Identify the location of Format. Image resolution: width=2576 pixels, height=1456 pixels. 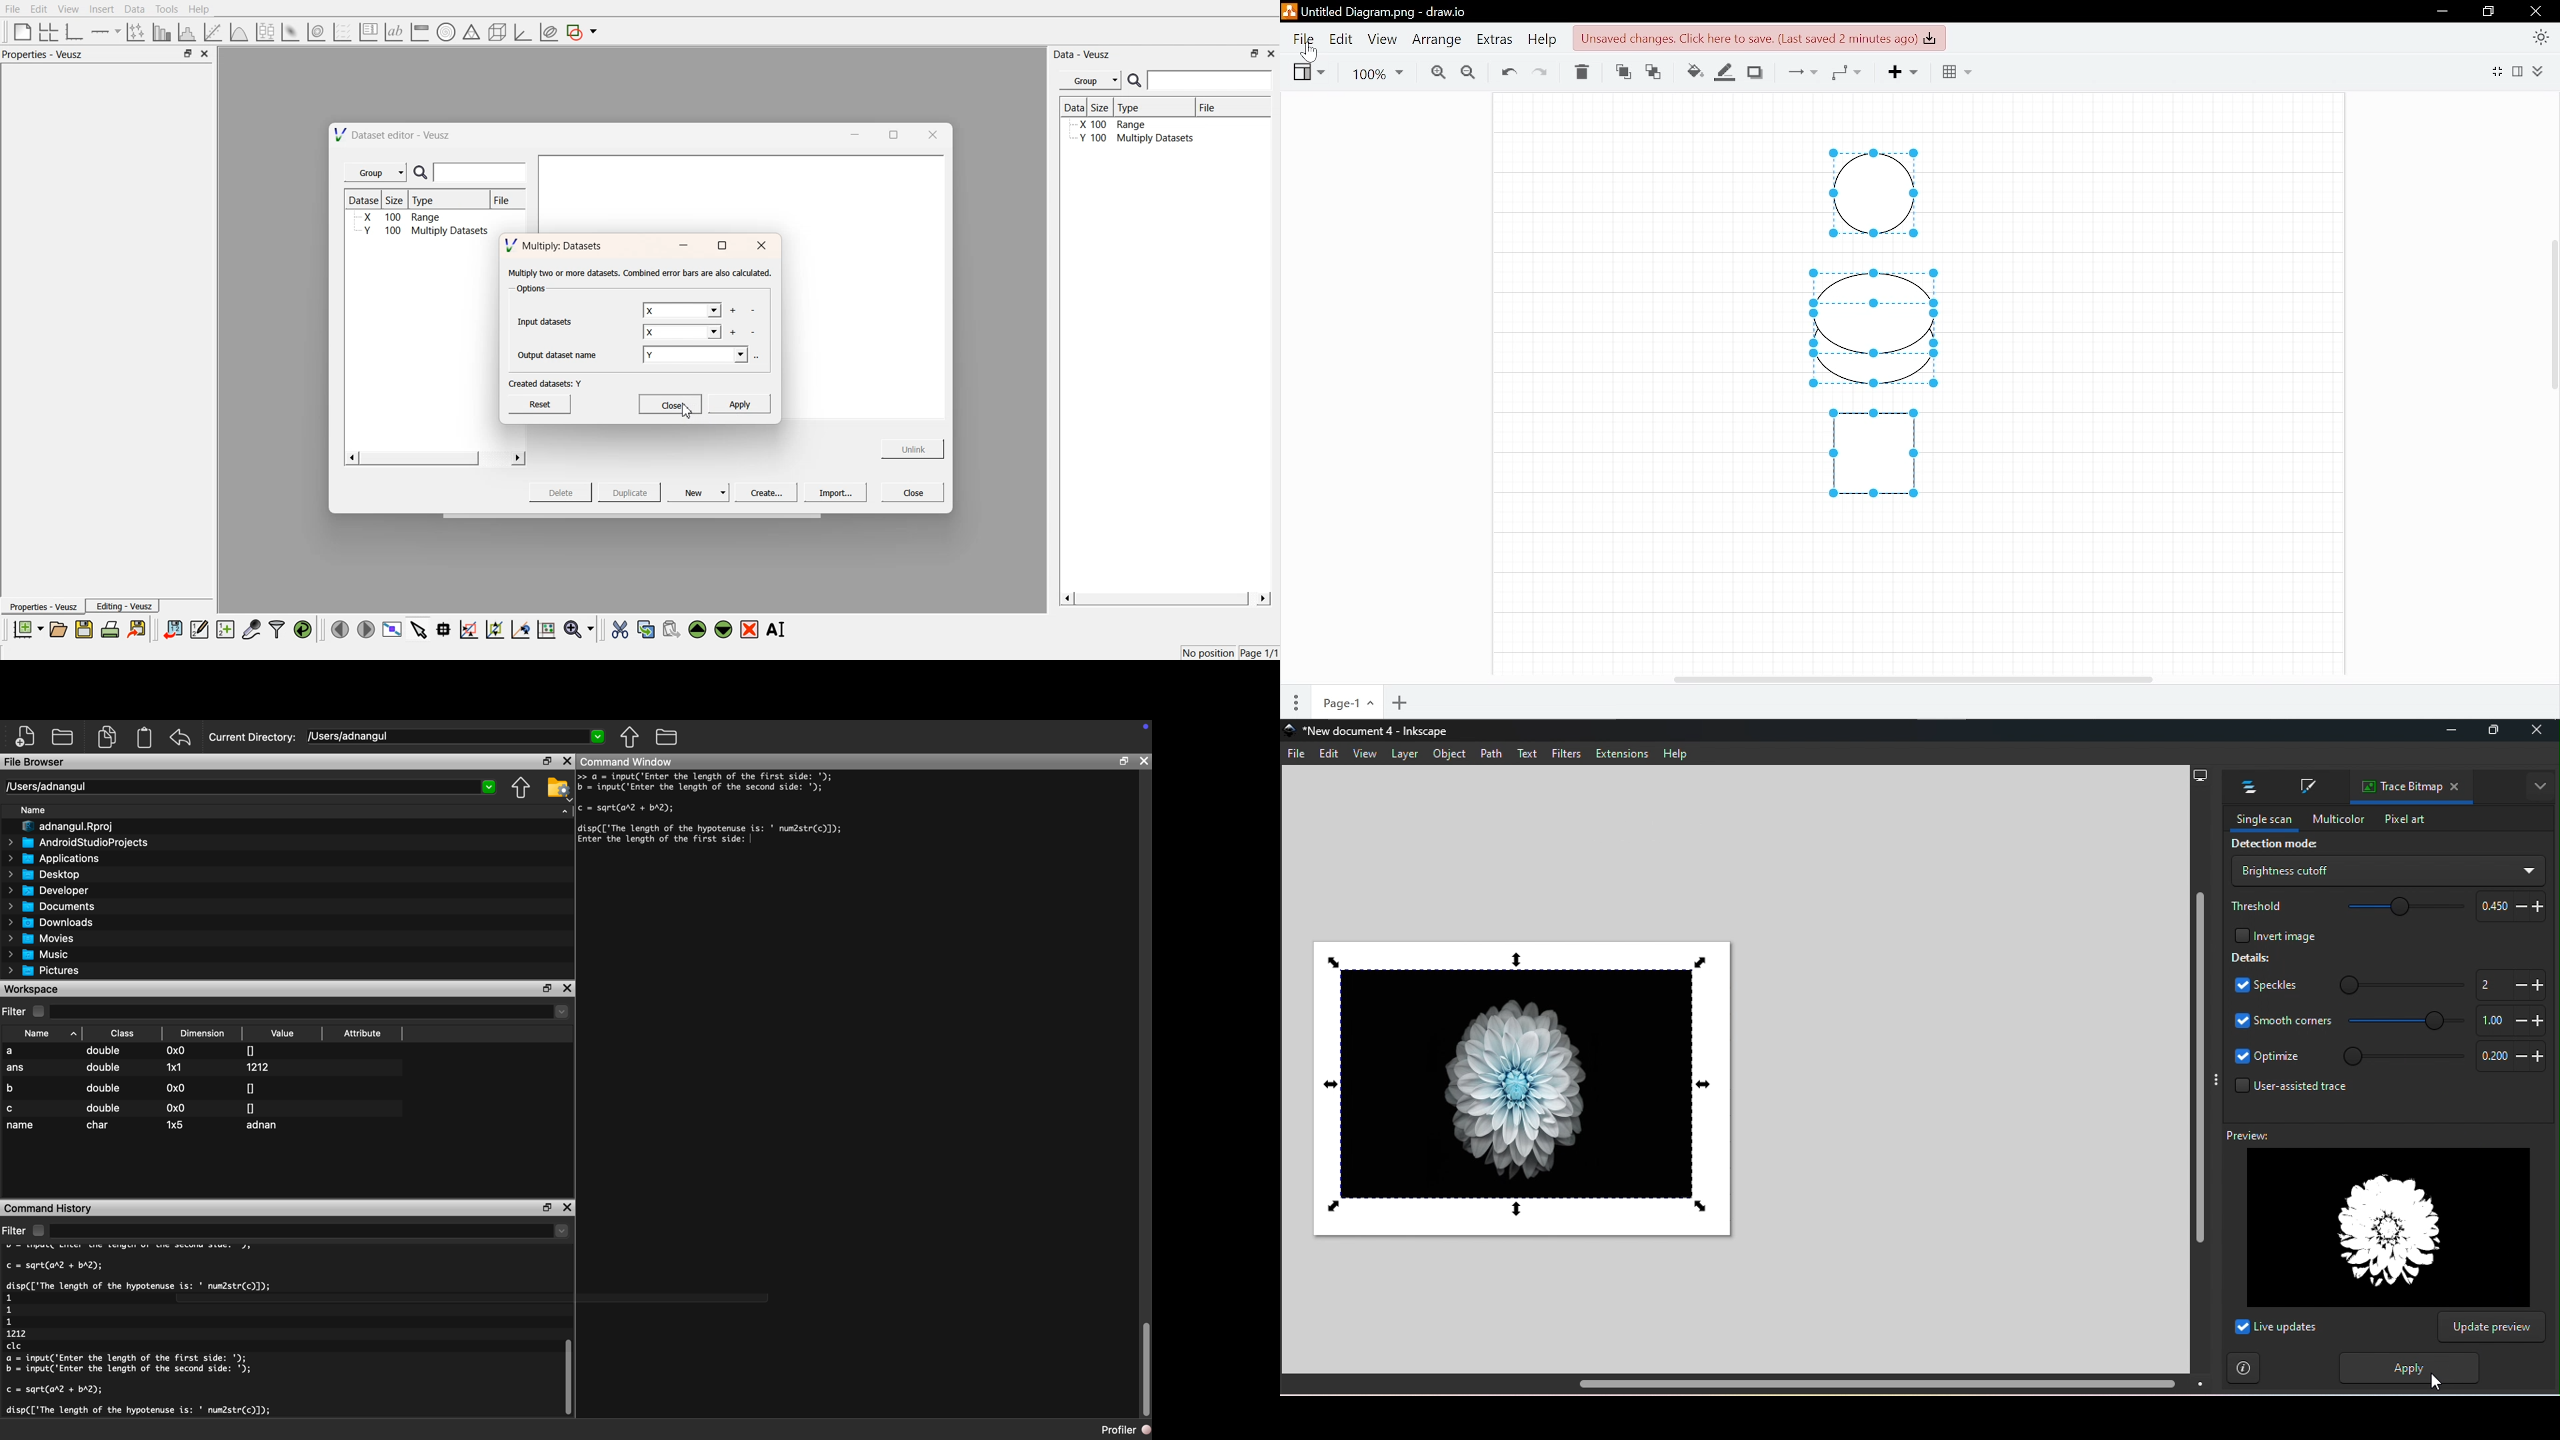
(2517, 72).